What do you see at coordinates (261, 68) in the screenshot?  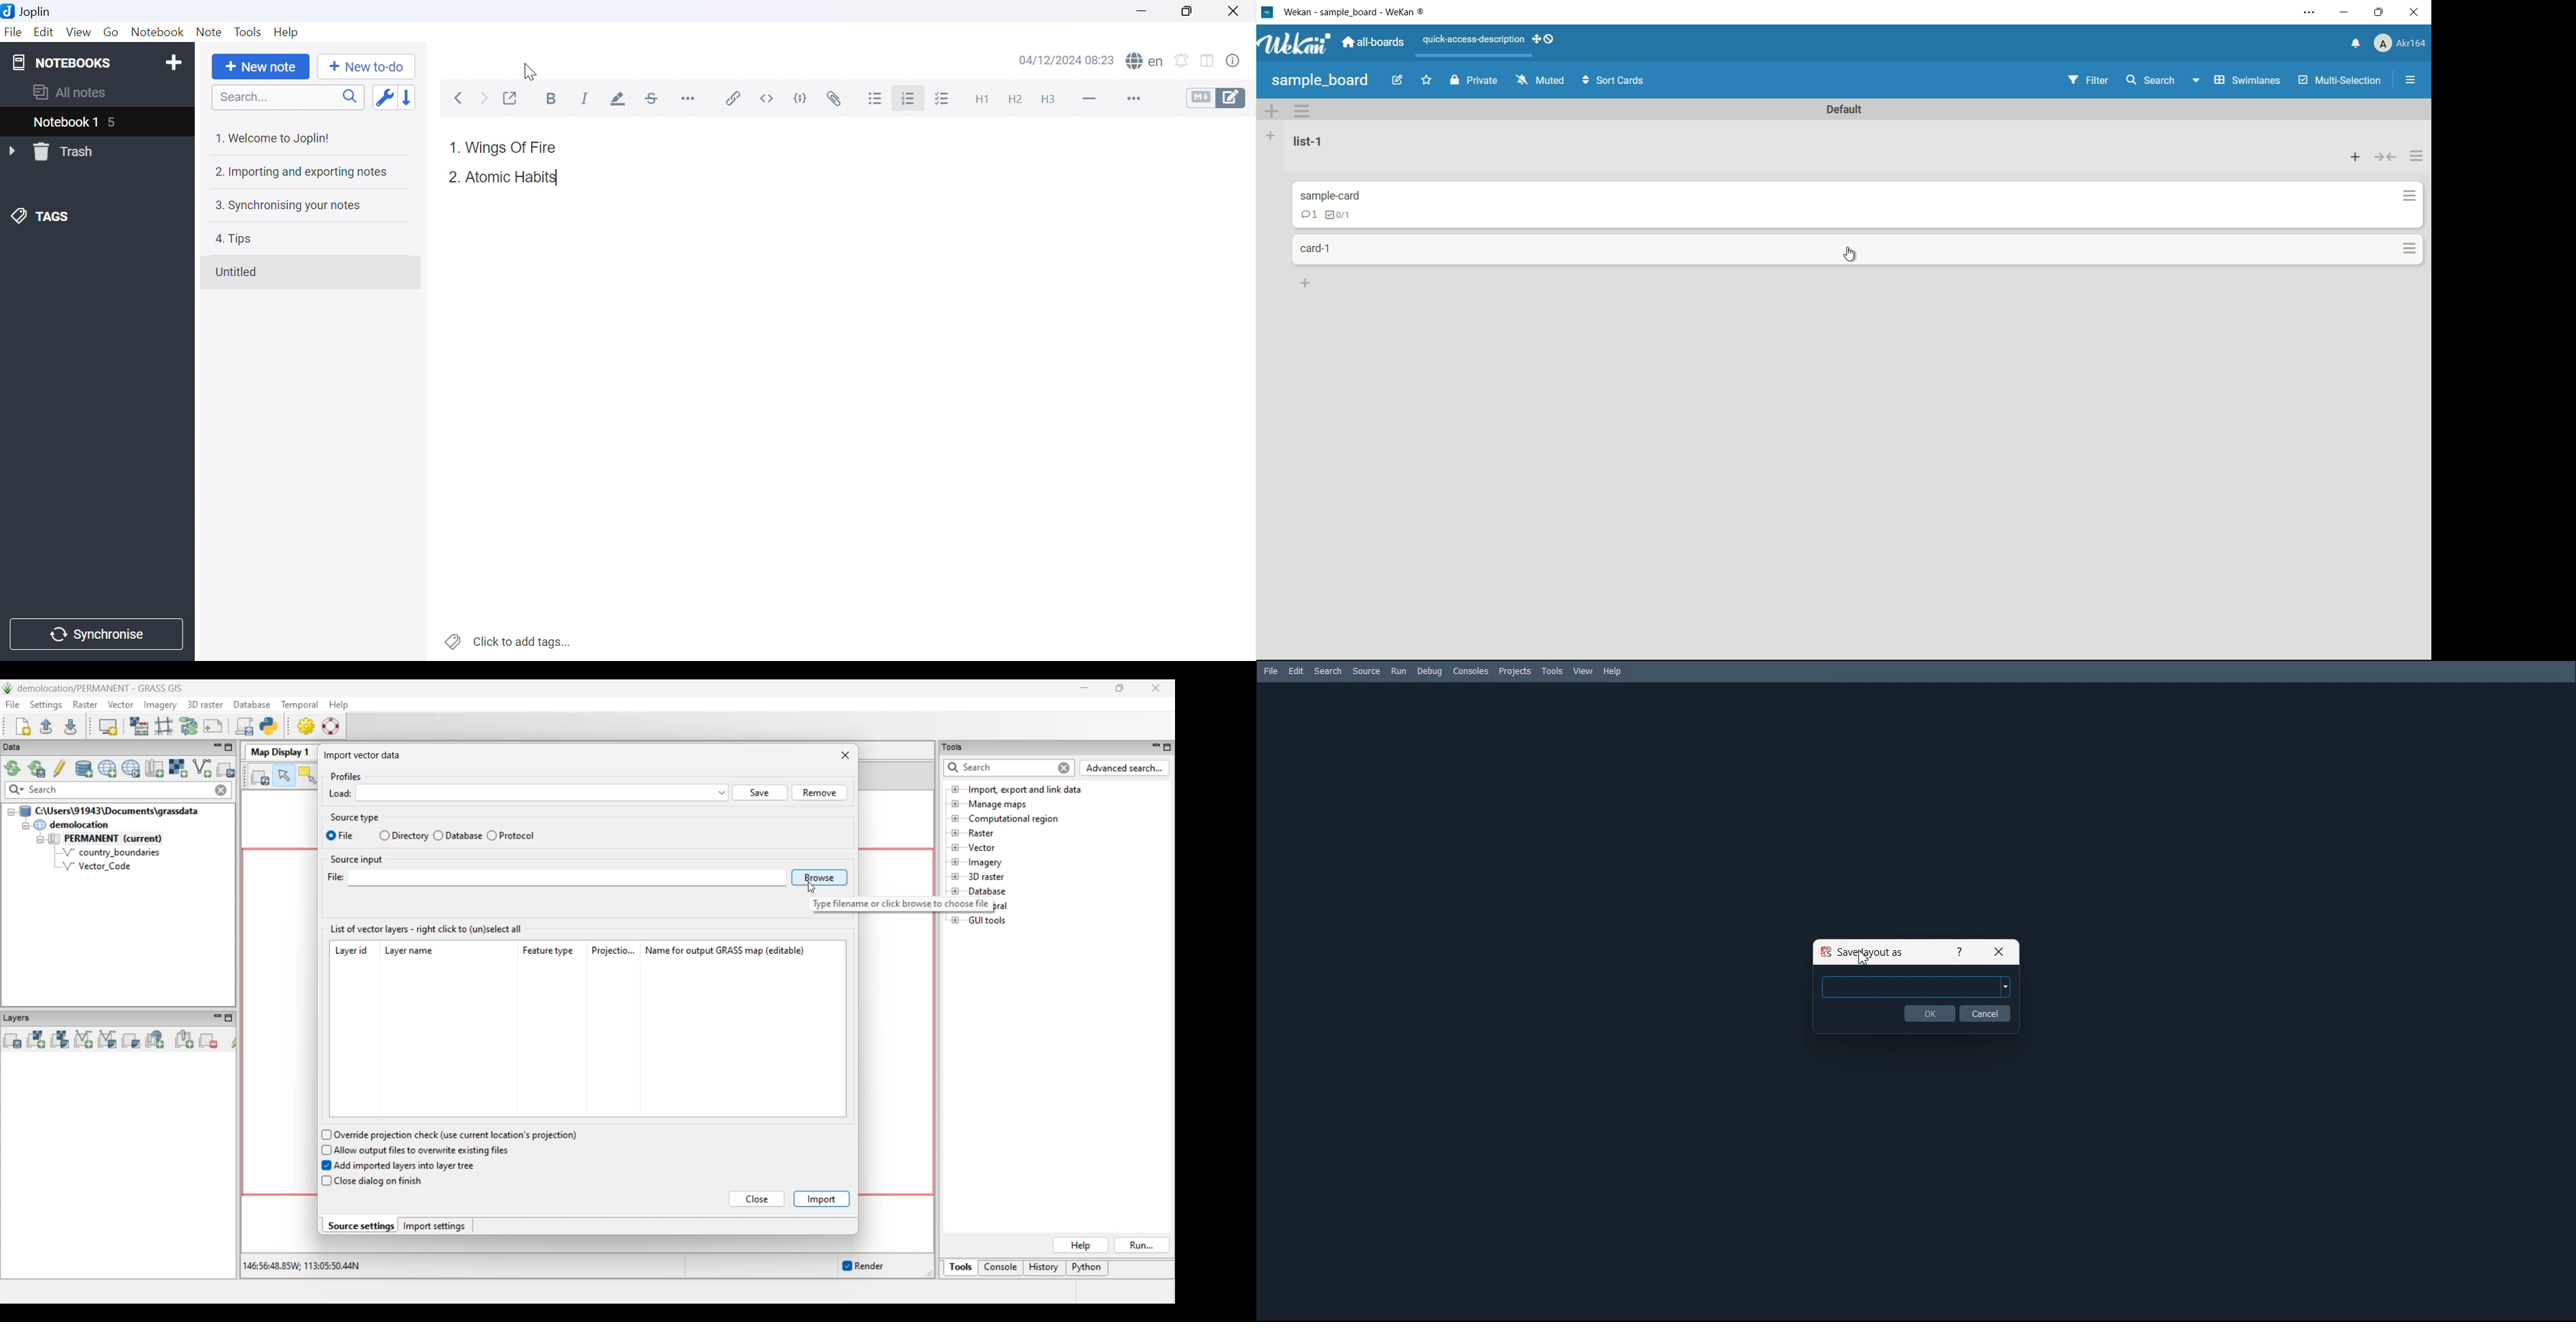 I see `New note` at bounding box center [261, 68].